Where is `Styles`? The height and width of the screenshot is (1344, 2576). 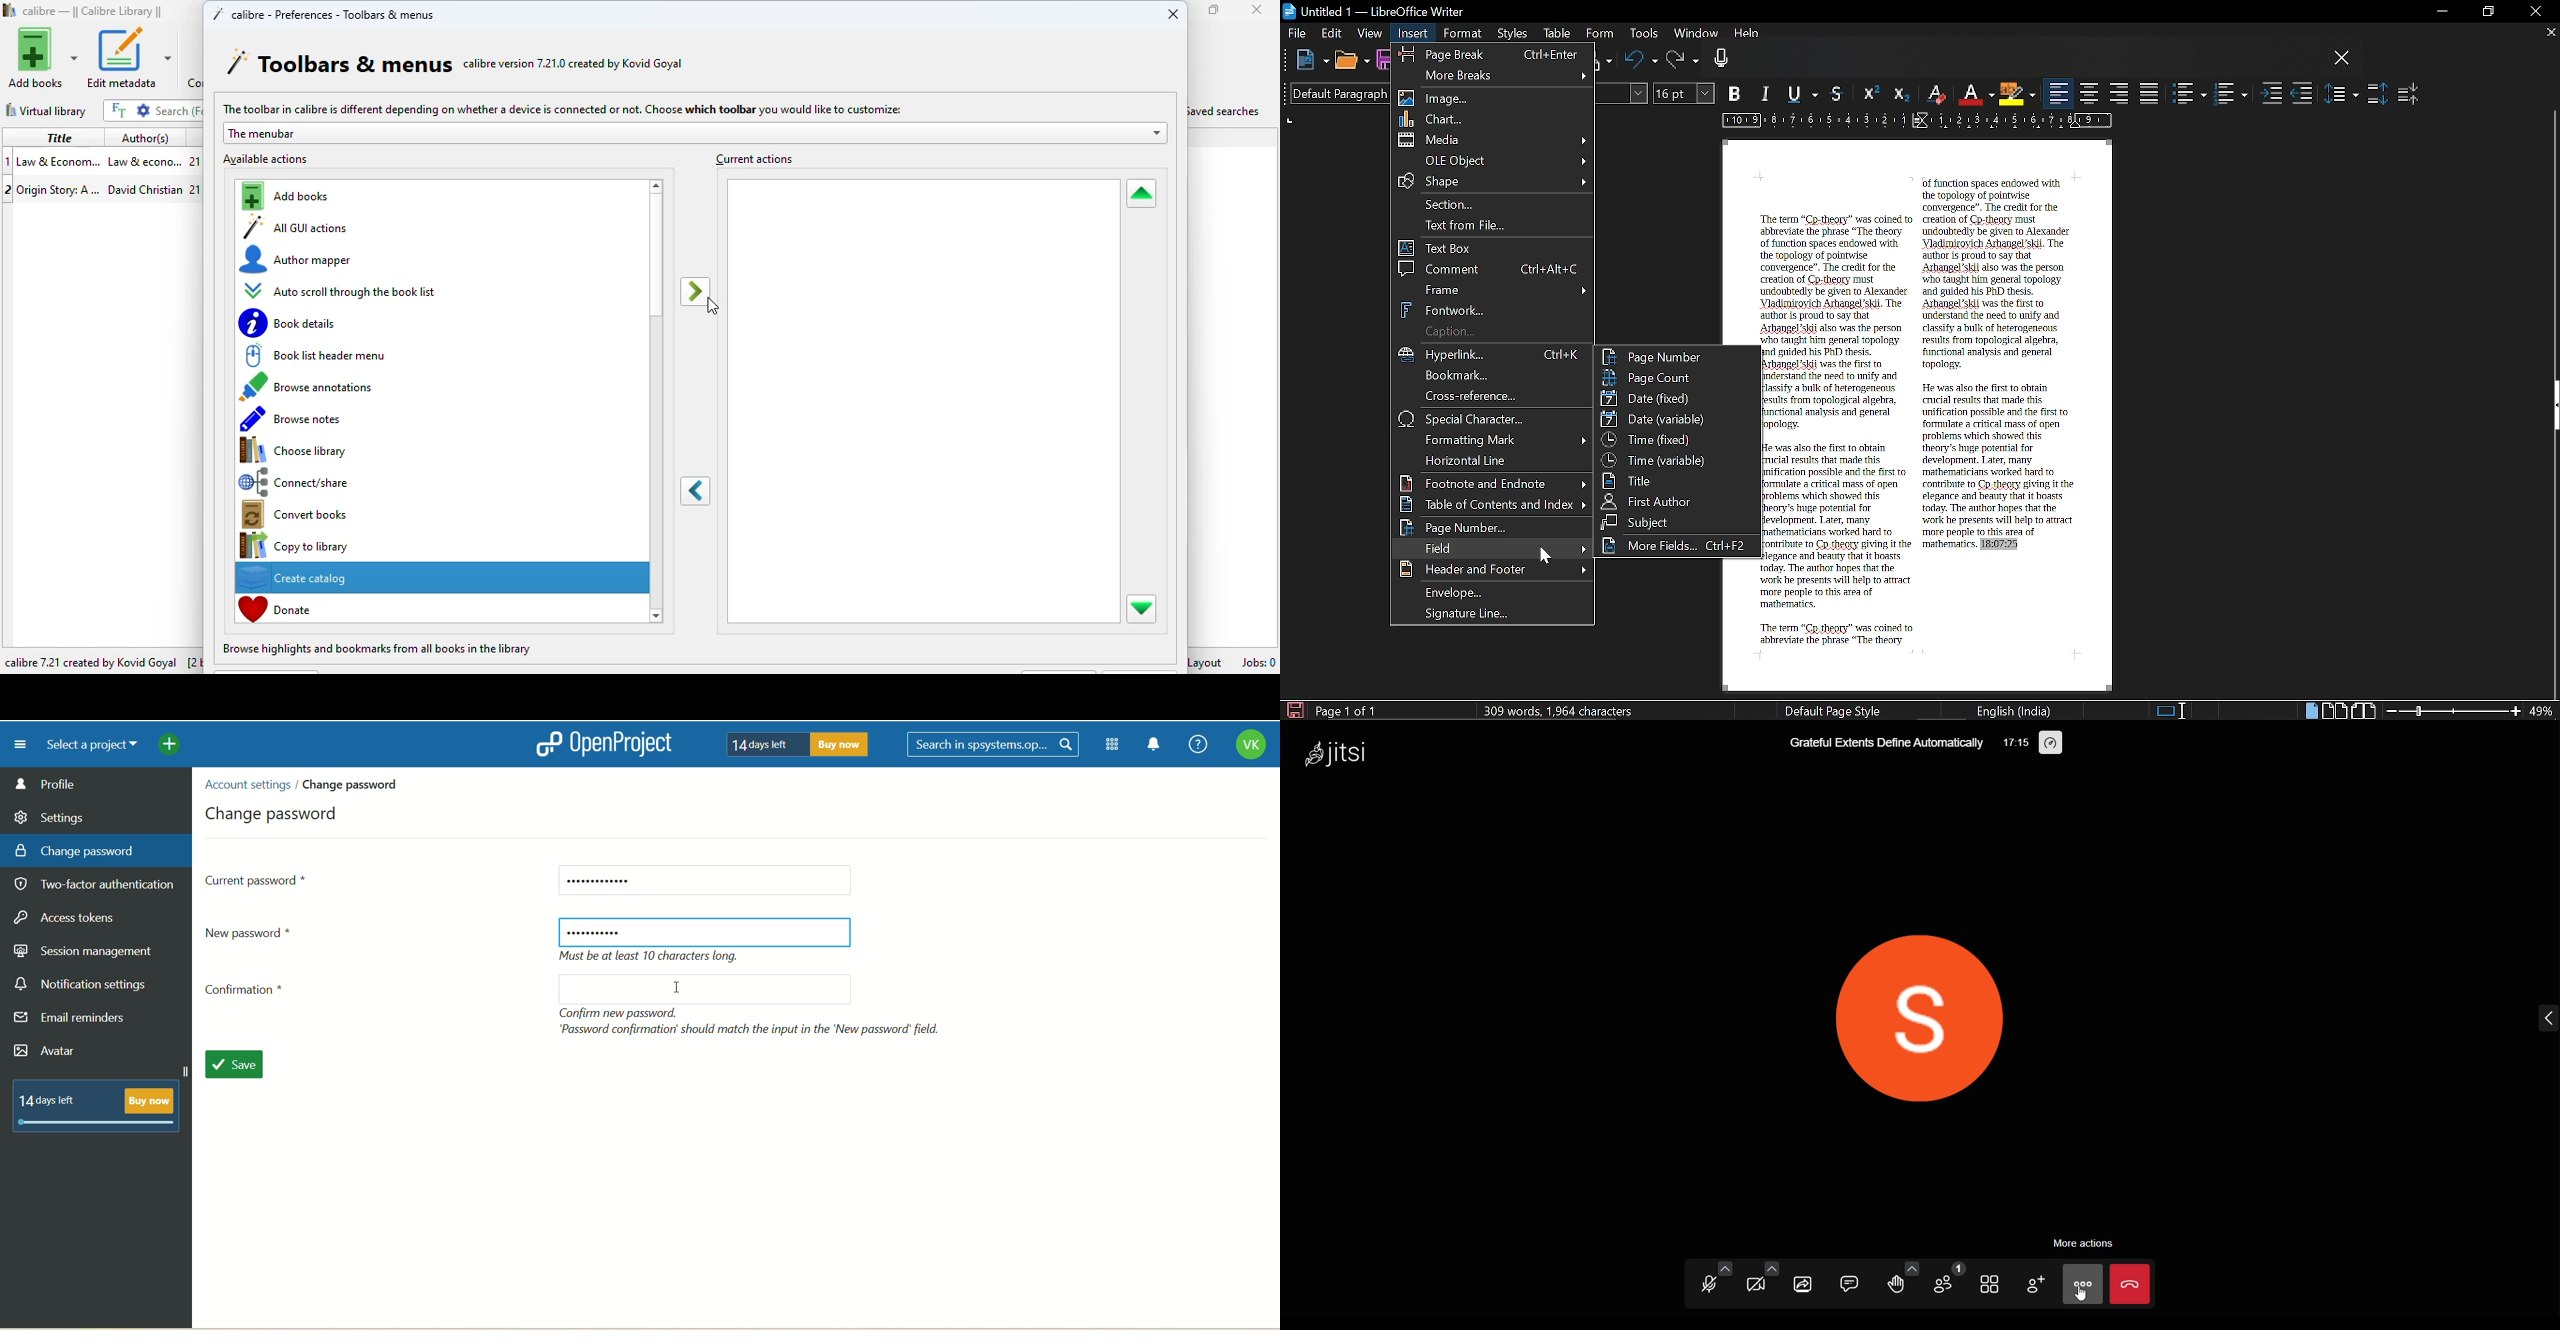 Styles is located at coordinates (1514, 35).